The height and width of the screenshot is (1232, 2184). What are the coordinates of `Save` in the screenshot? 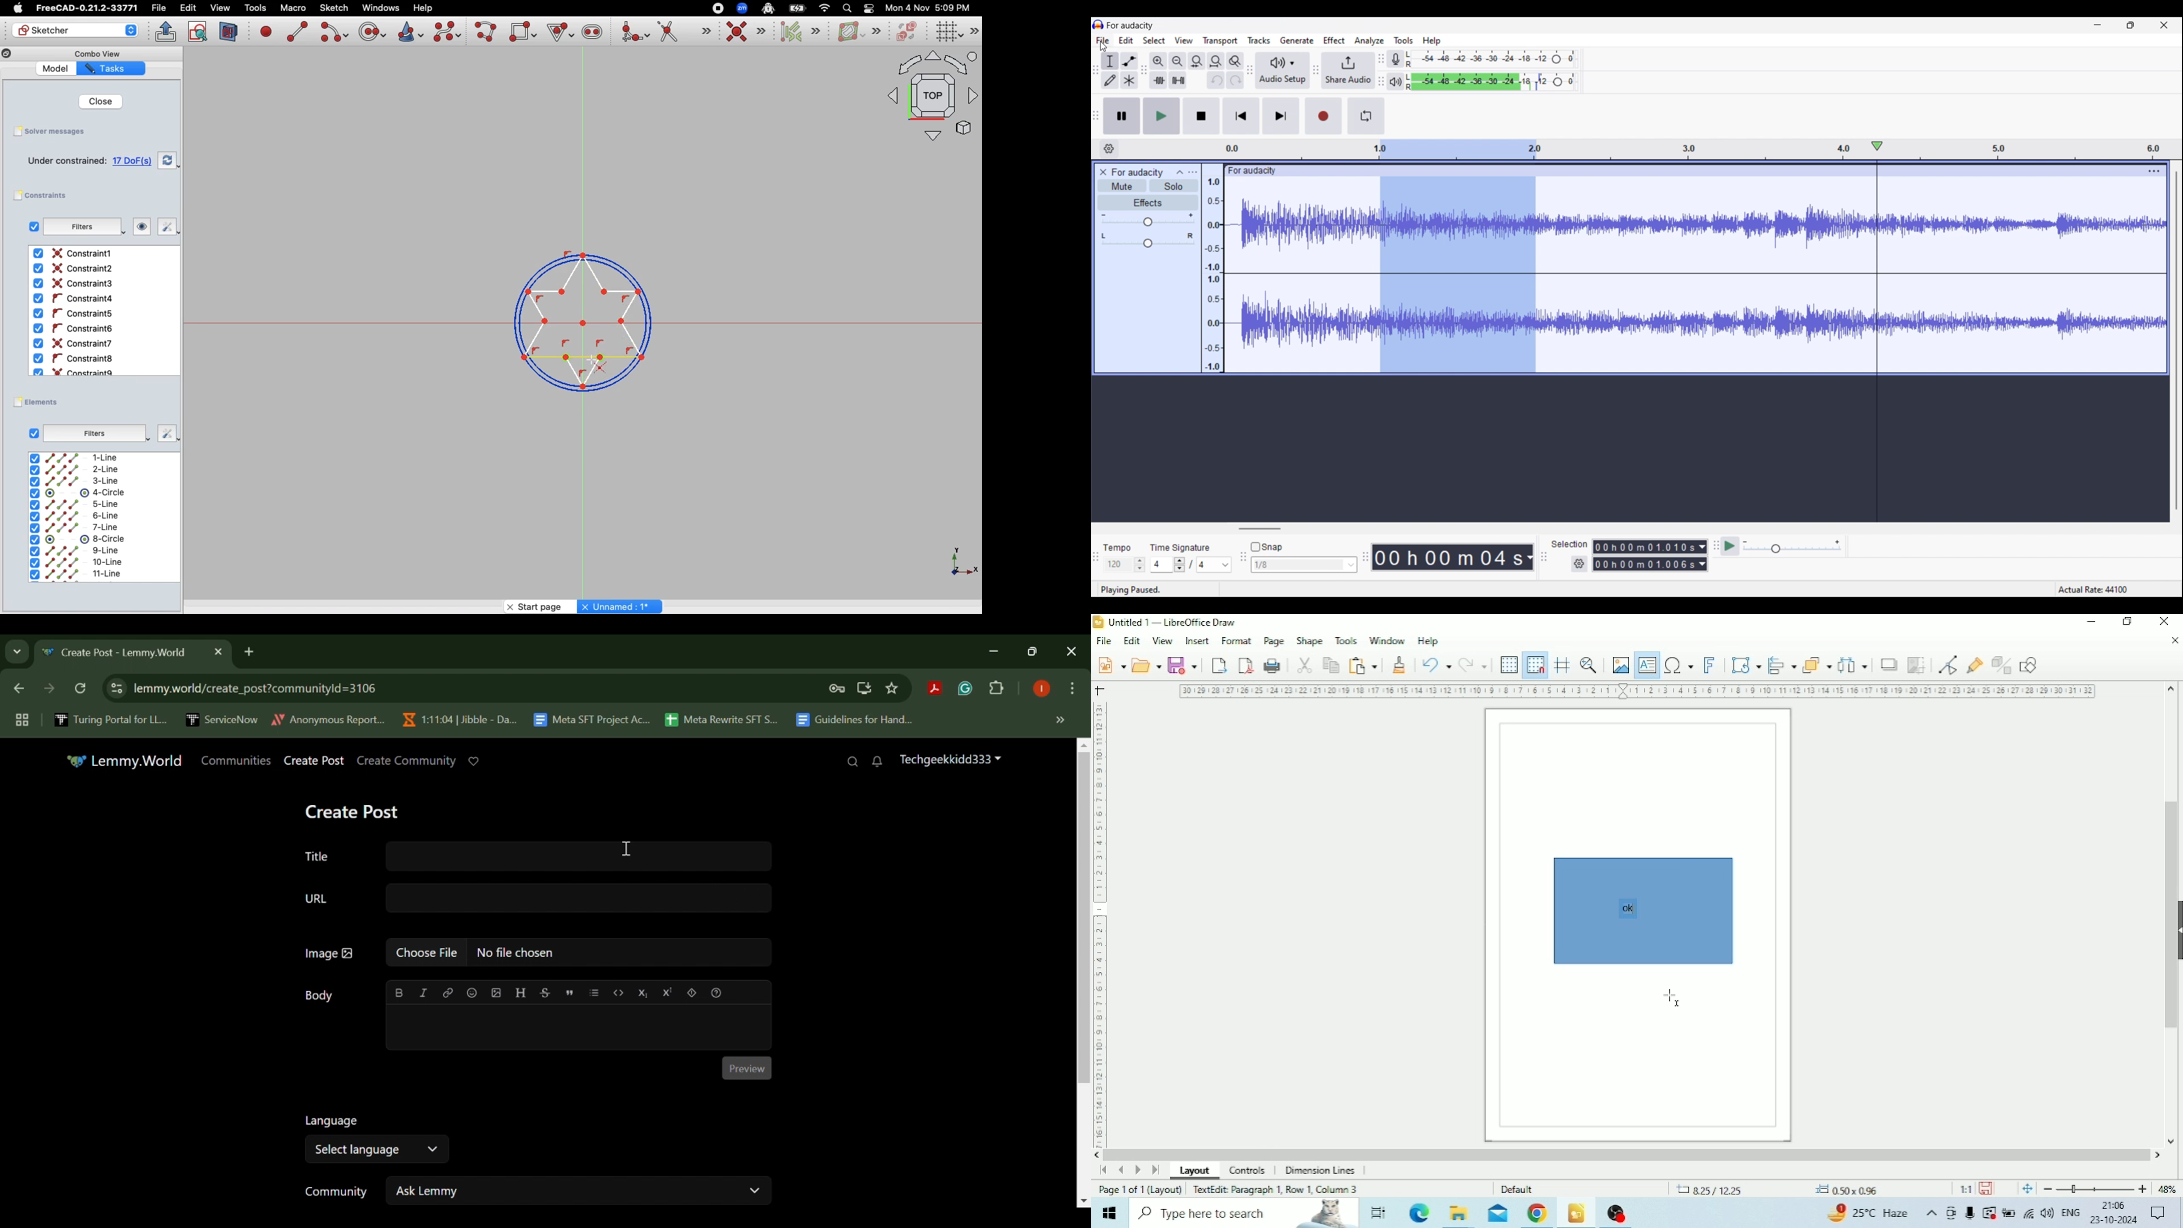 It's located at (1987, 1188).